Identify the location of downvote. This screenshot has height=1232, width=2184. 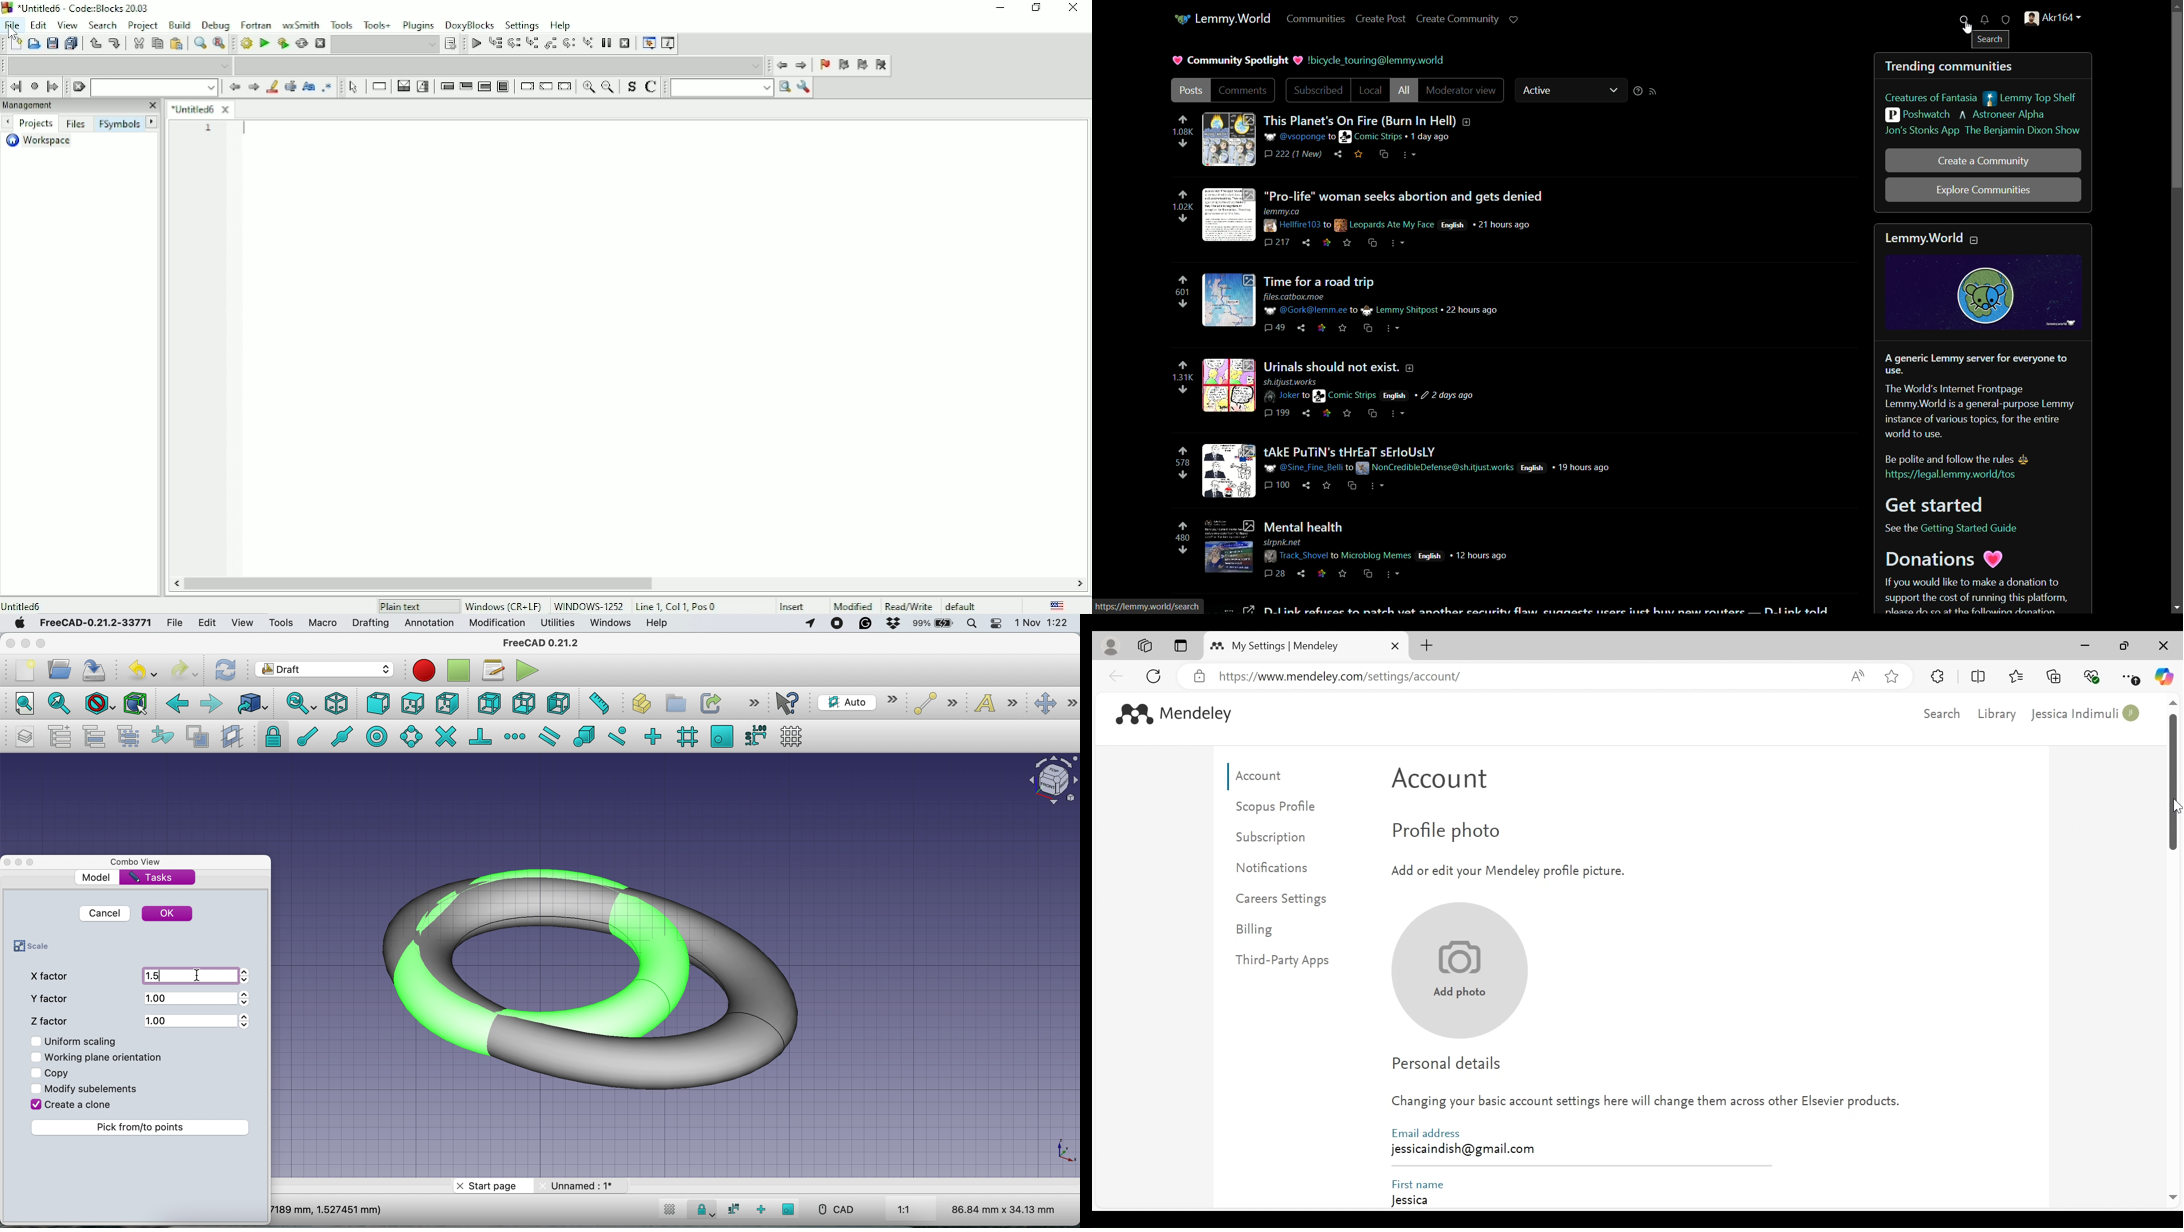
(1184, 475).